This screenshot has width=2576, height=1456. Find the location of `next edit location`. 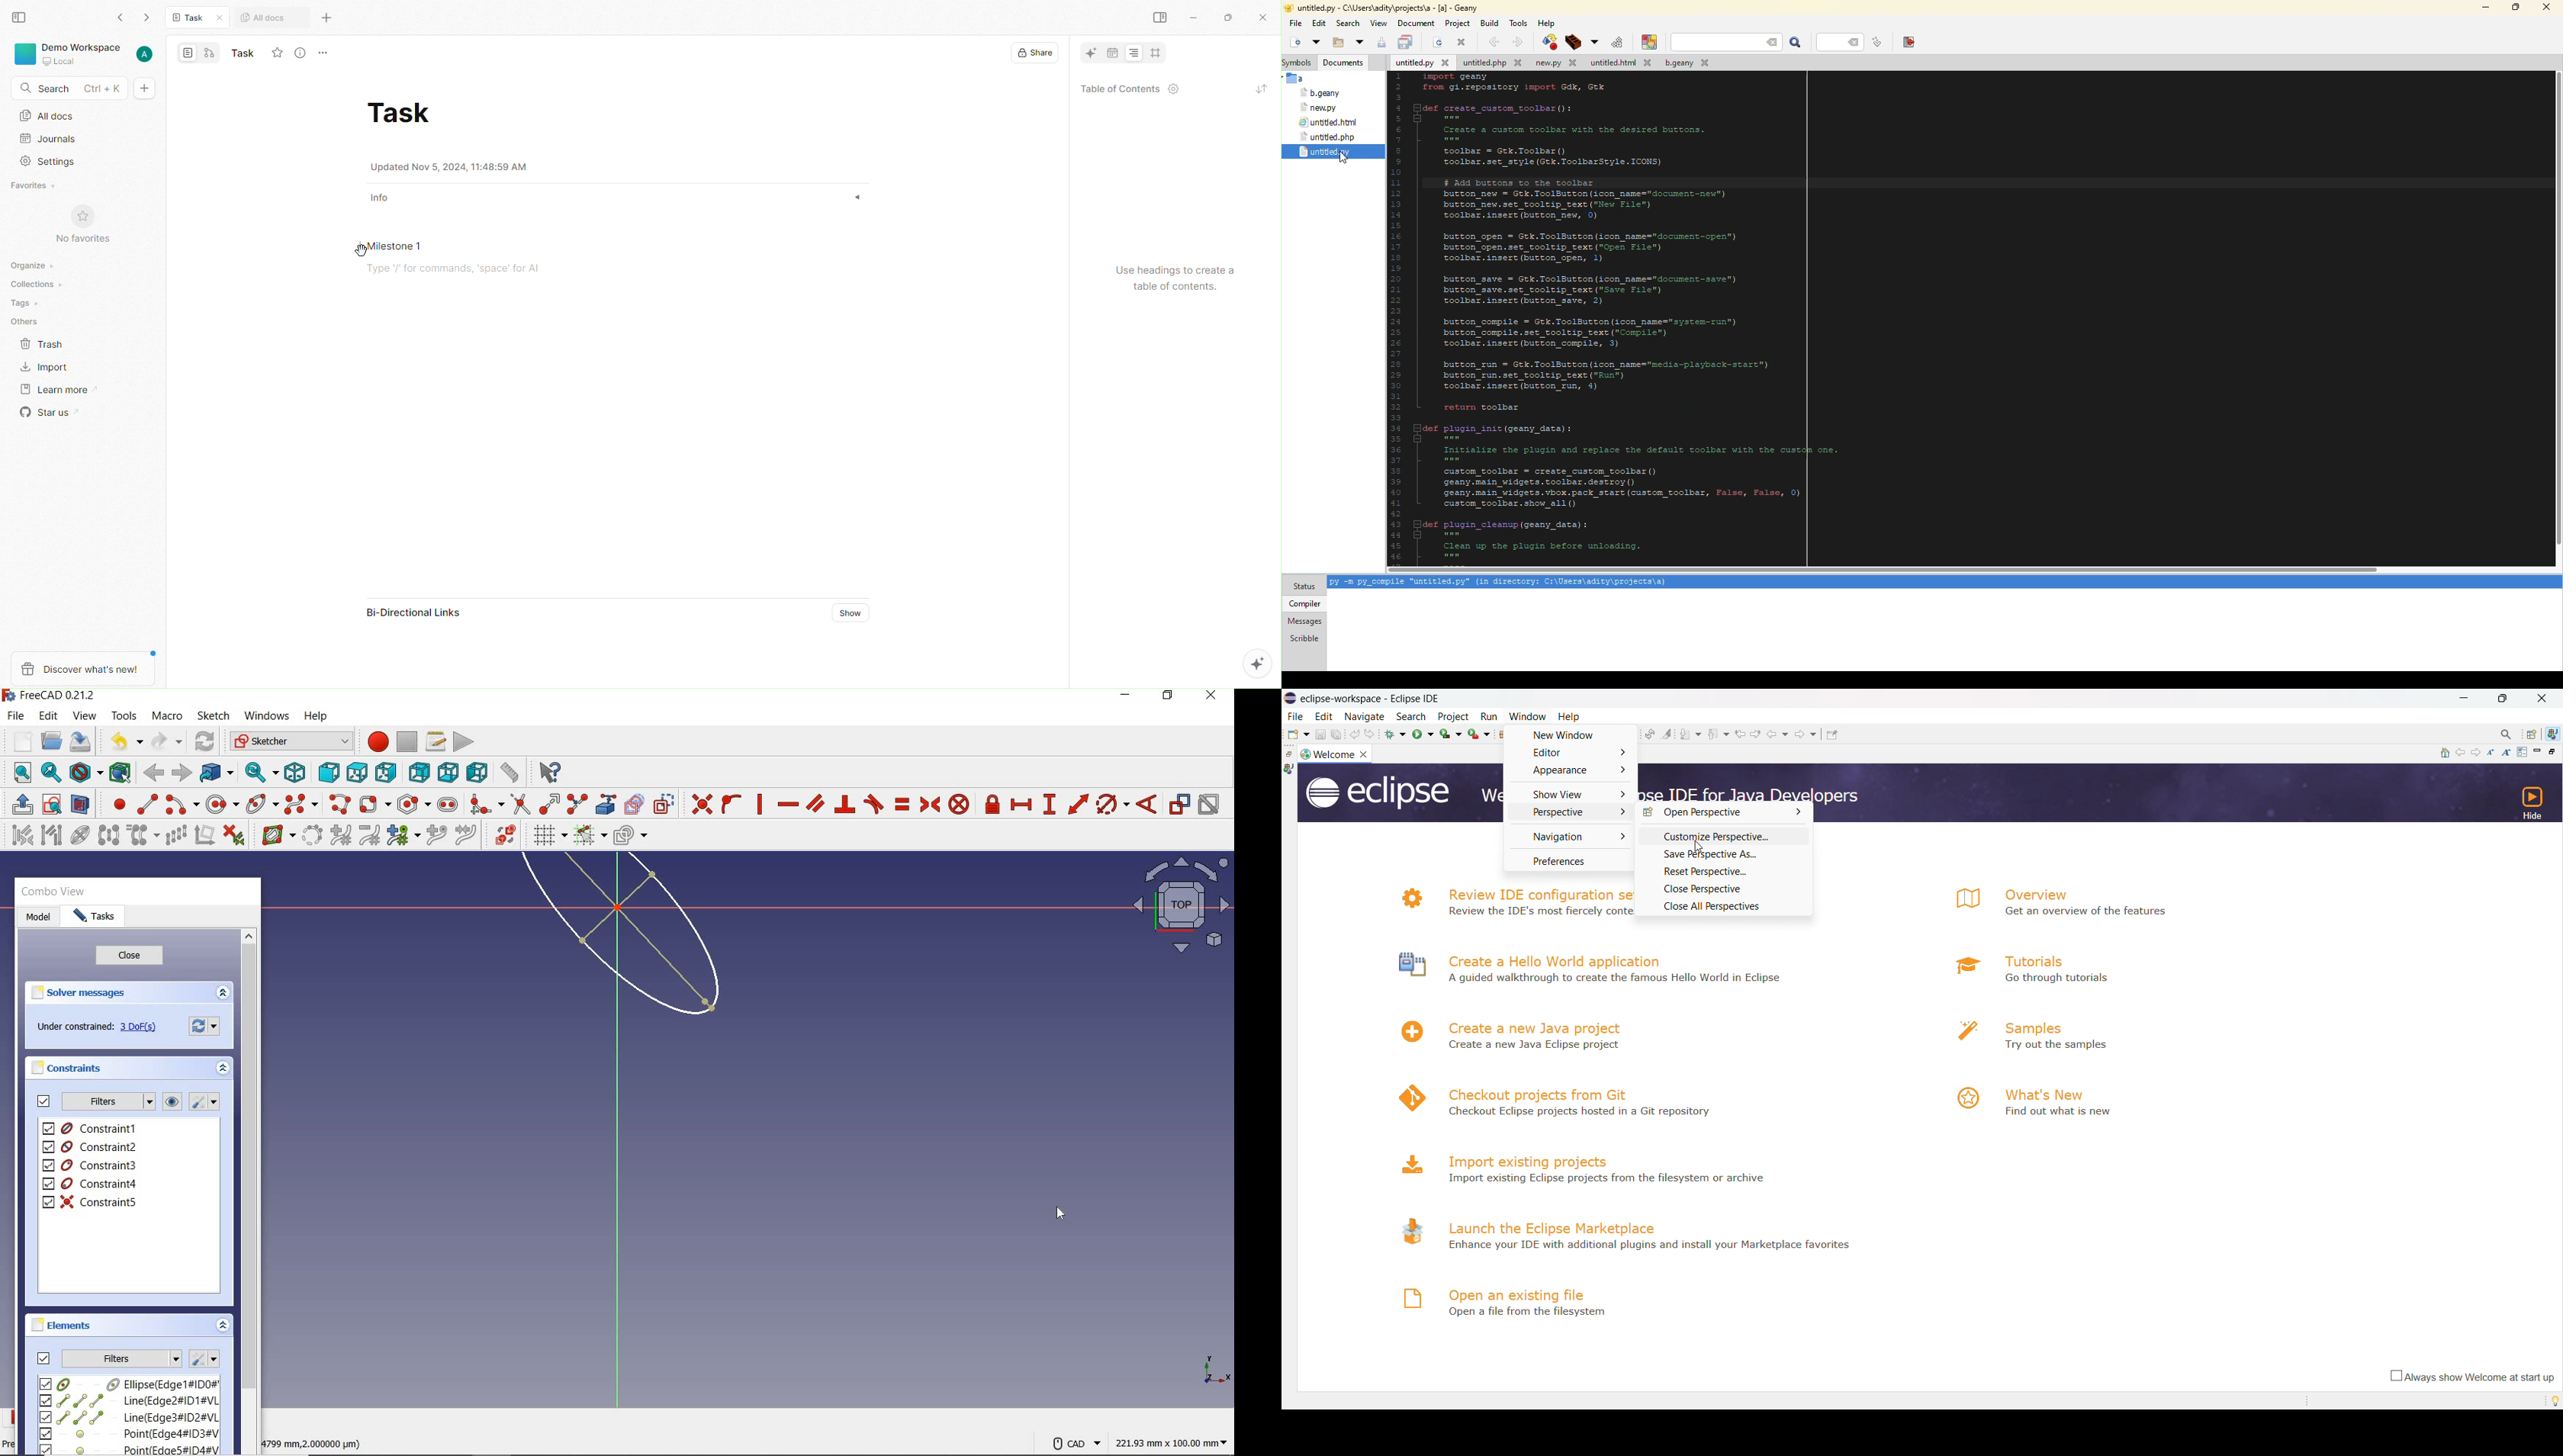

next edit location is located at coordinates (1757, 733).